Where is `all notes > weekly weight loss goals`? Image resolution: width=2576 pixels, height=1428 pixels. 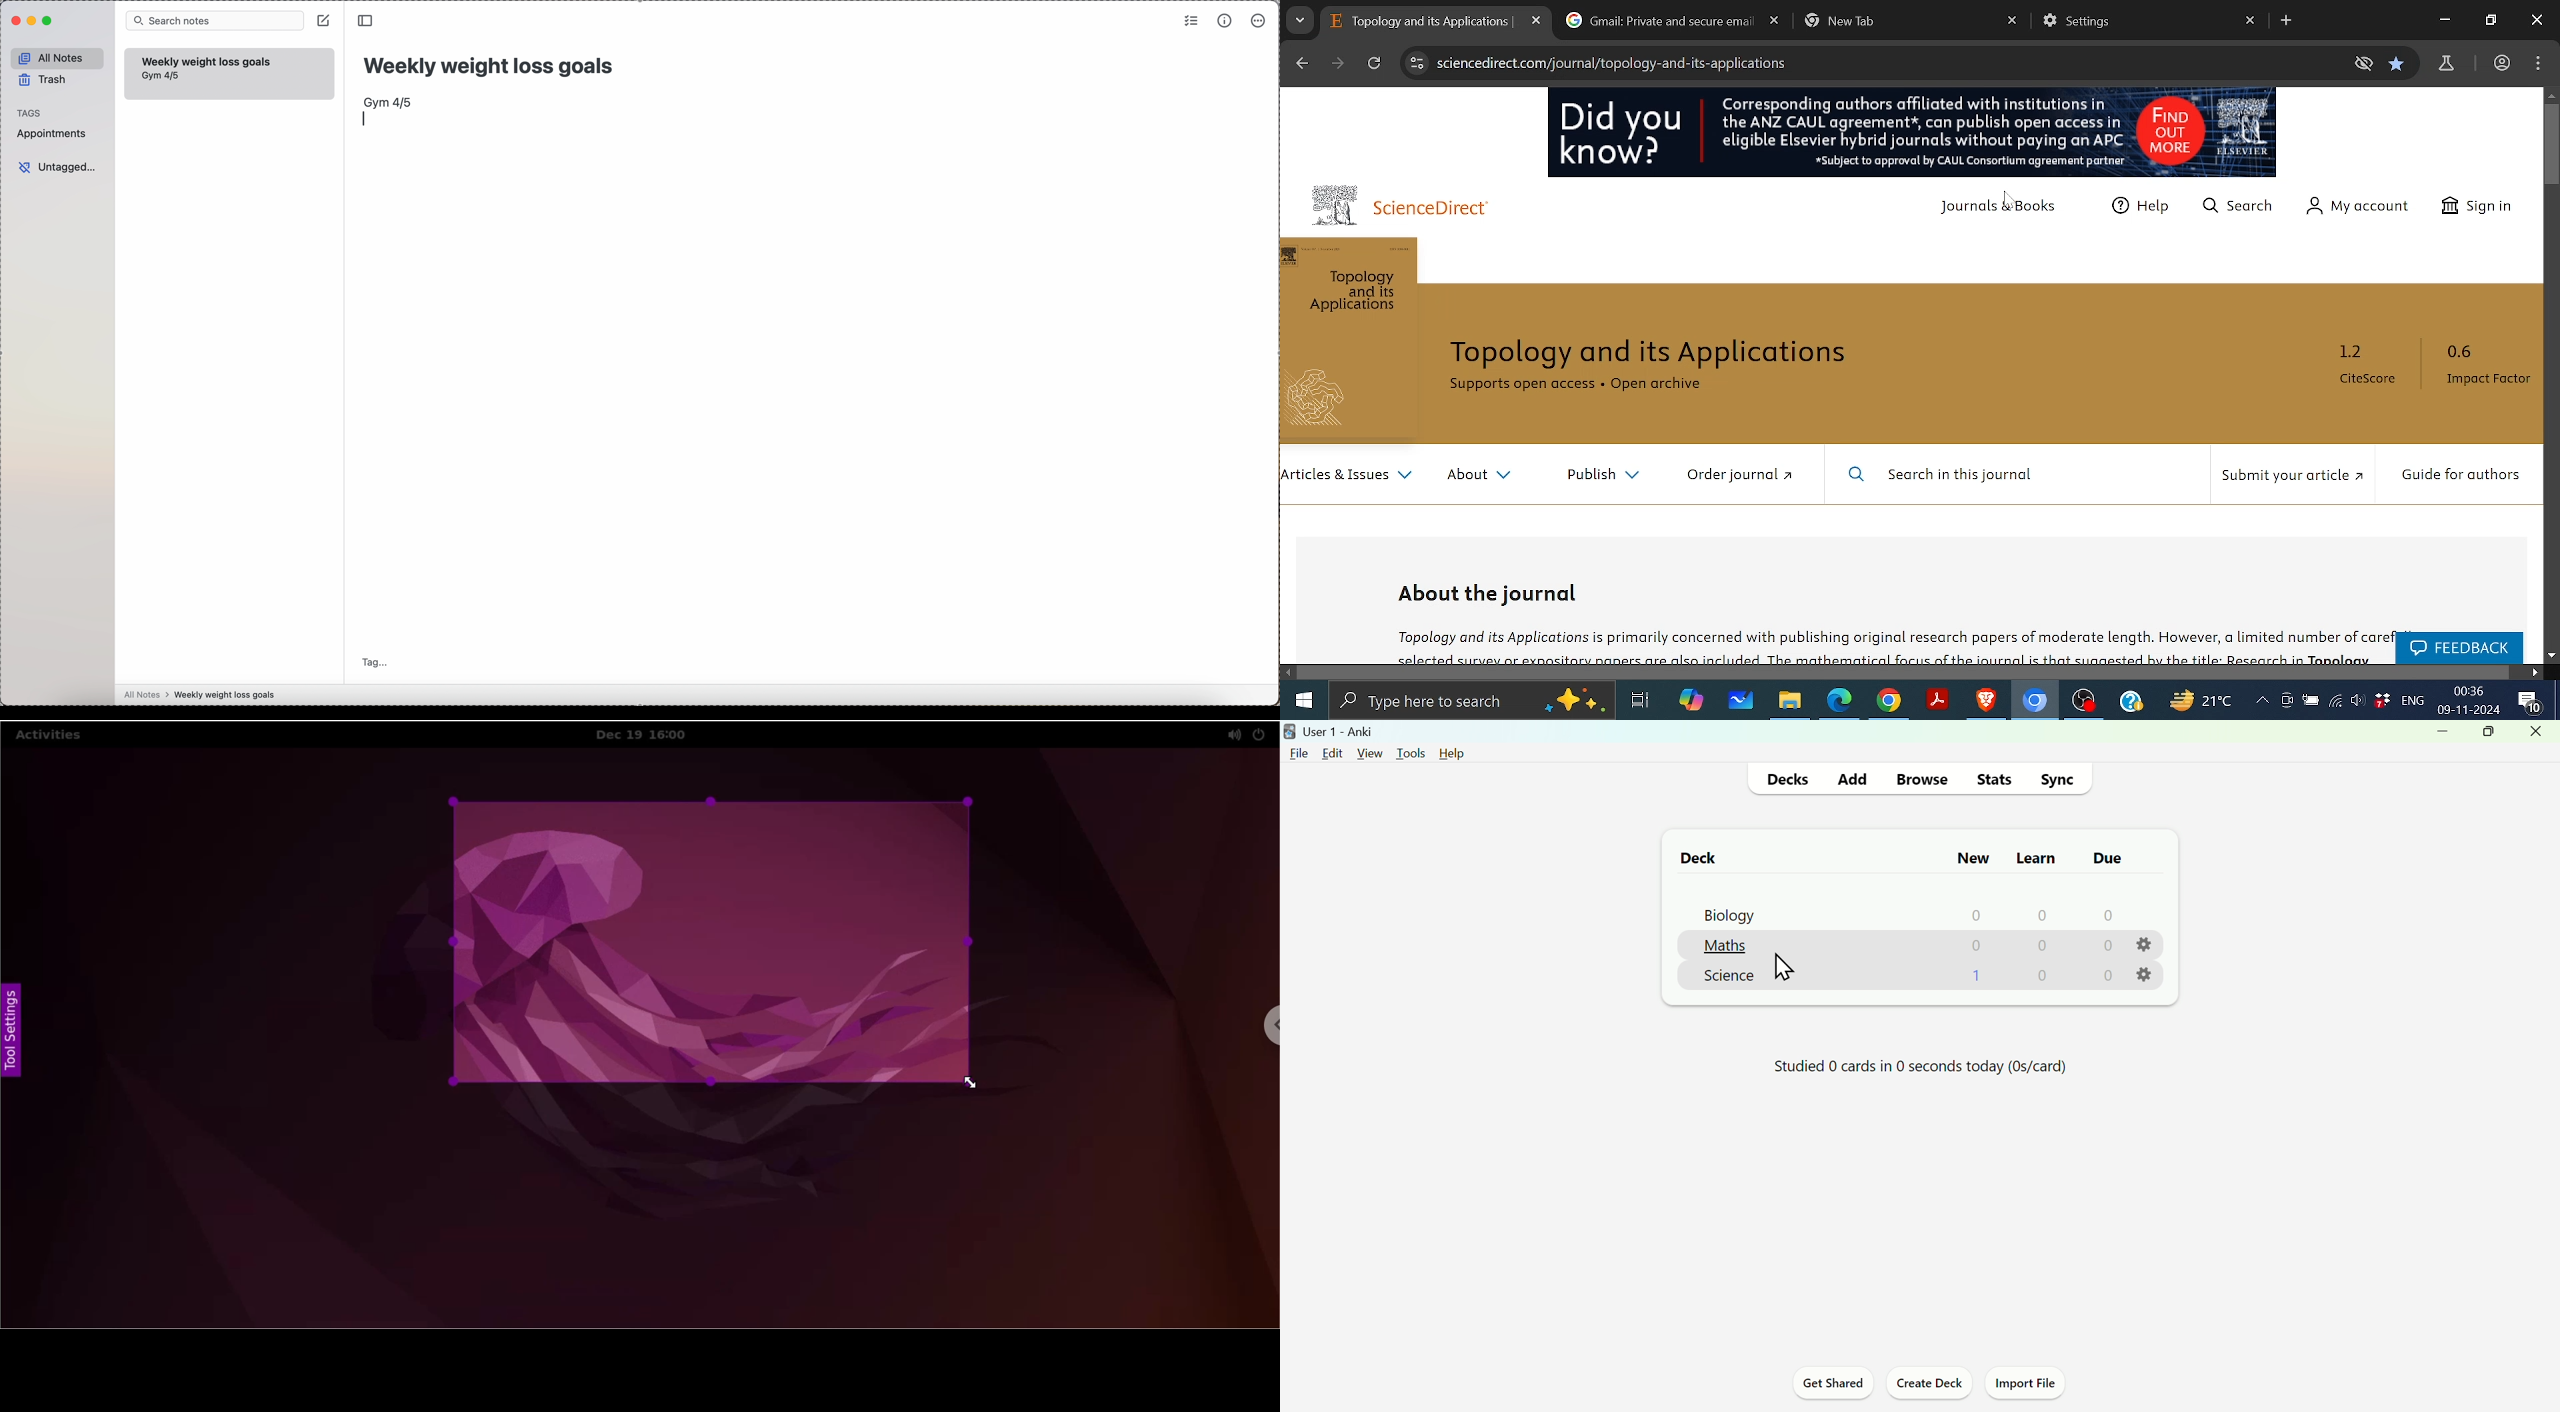
all notes > weekly weight loss goals is located at coordinates (204, 695).